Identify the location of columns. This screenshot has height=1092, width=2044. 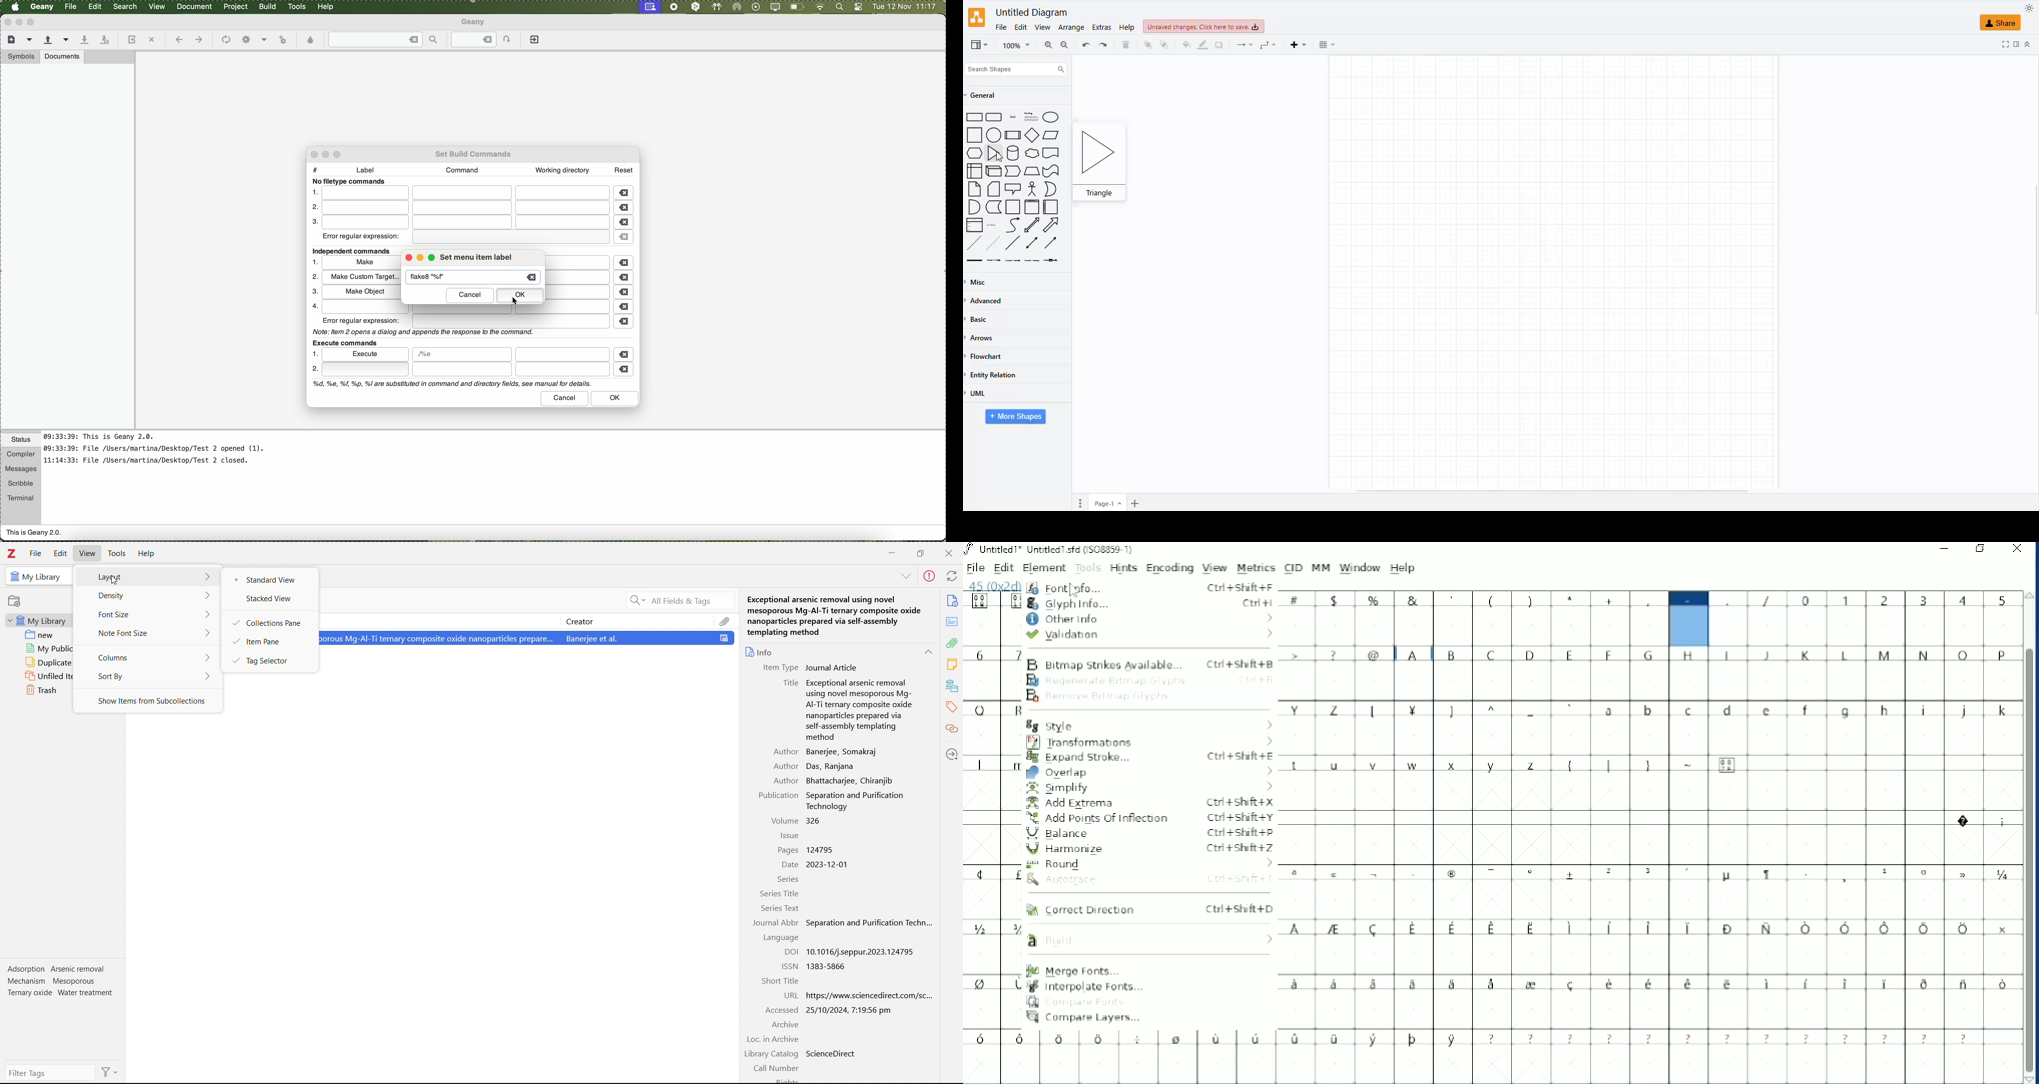
(147, 656).